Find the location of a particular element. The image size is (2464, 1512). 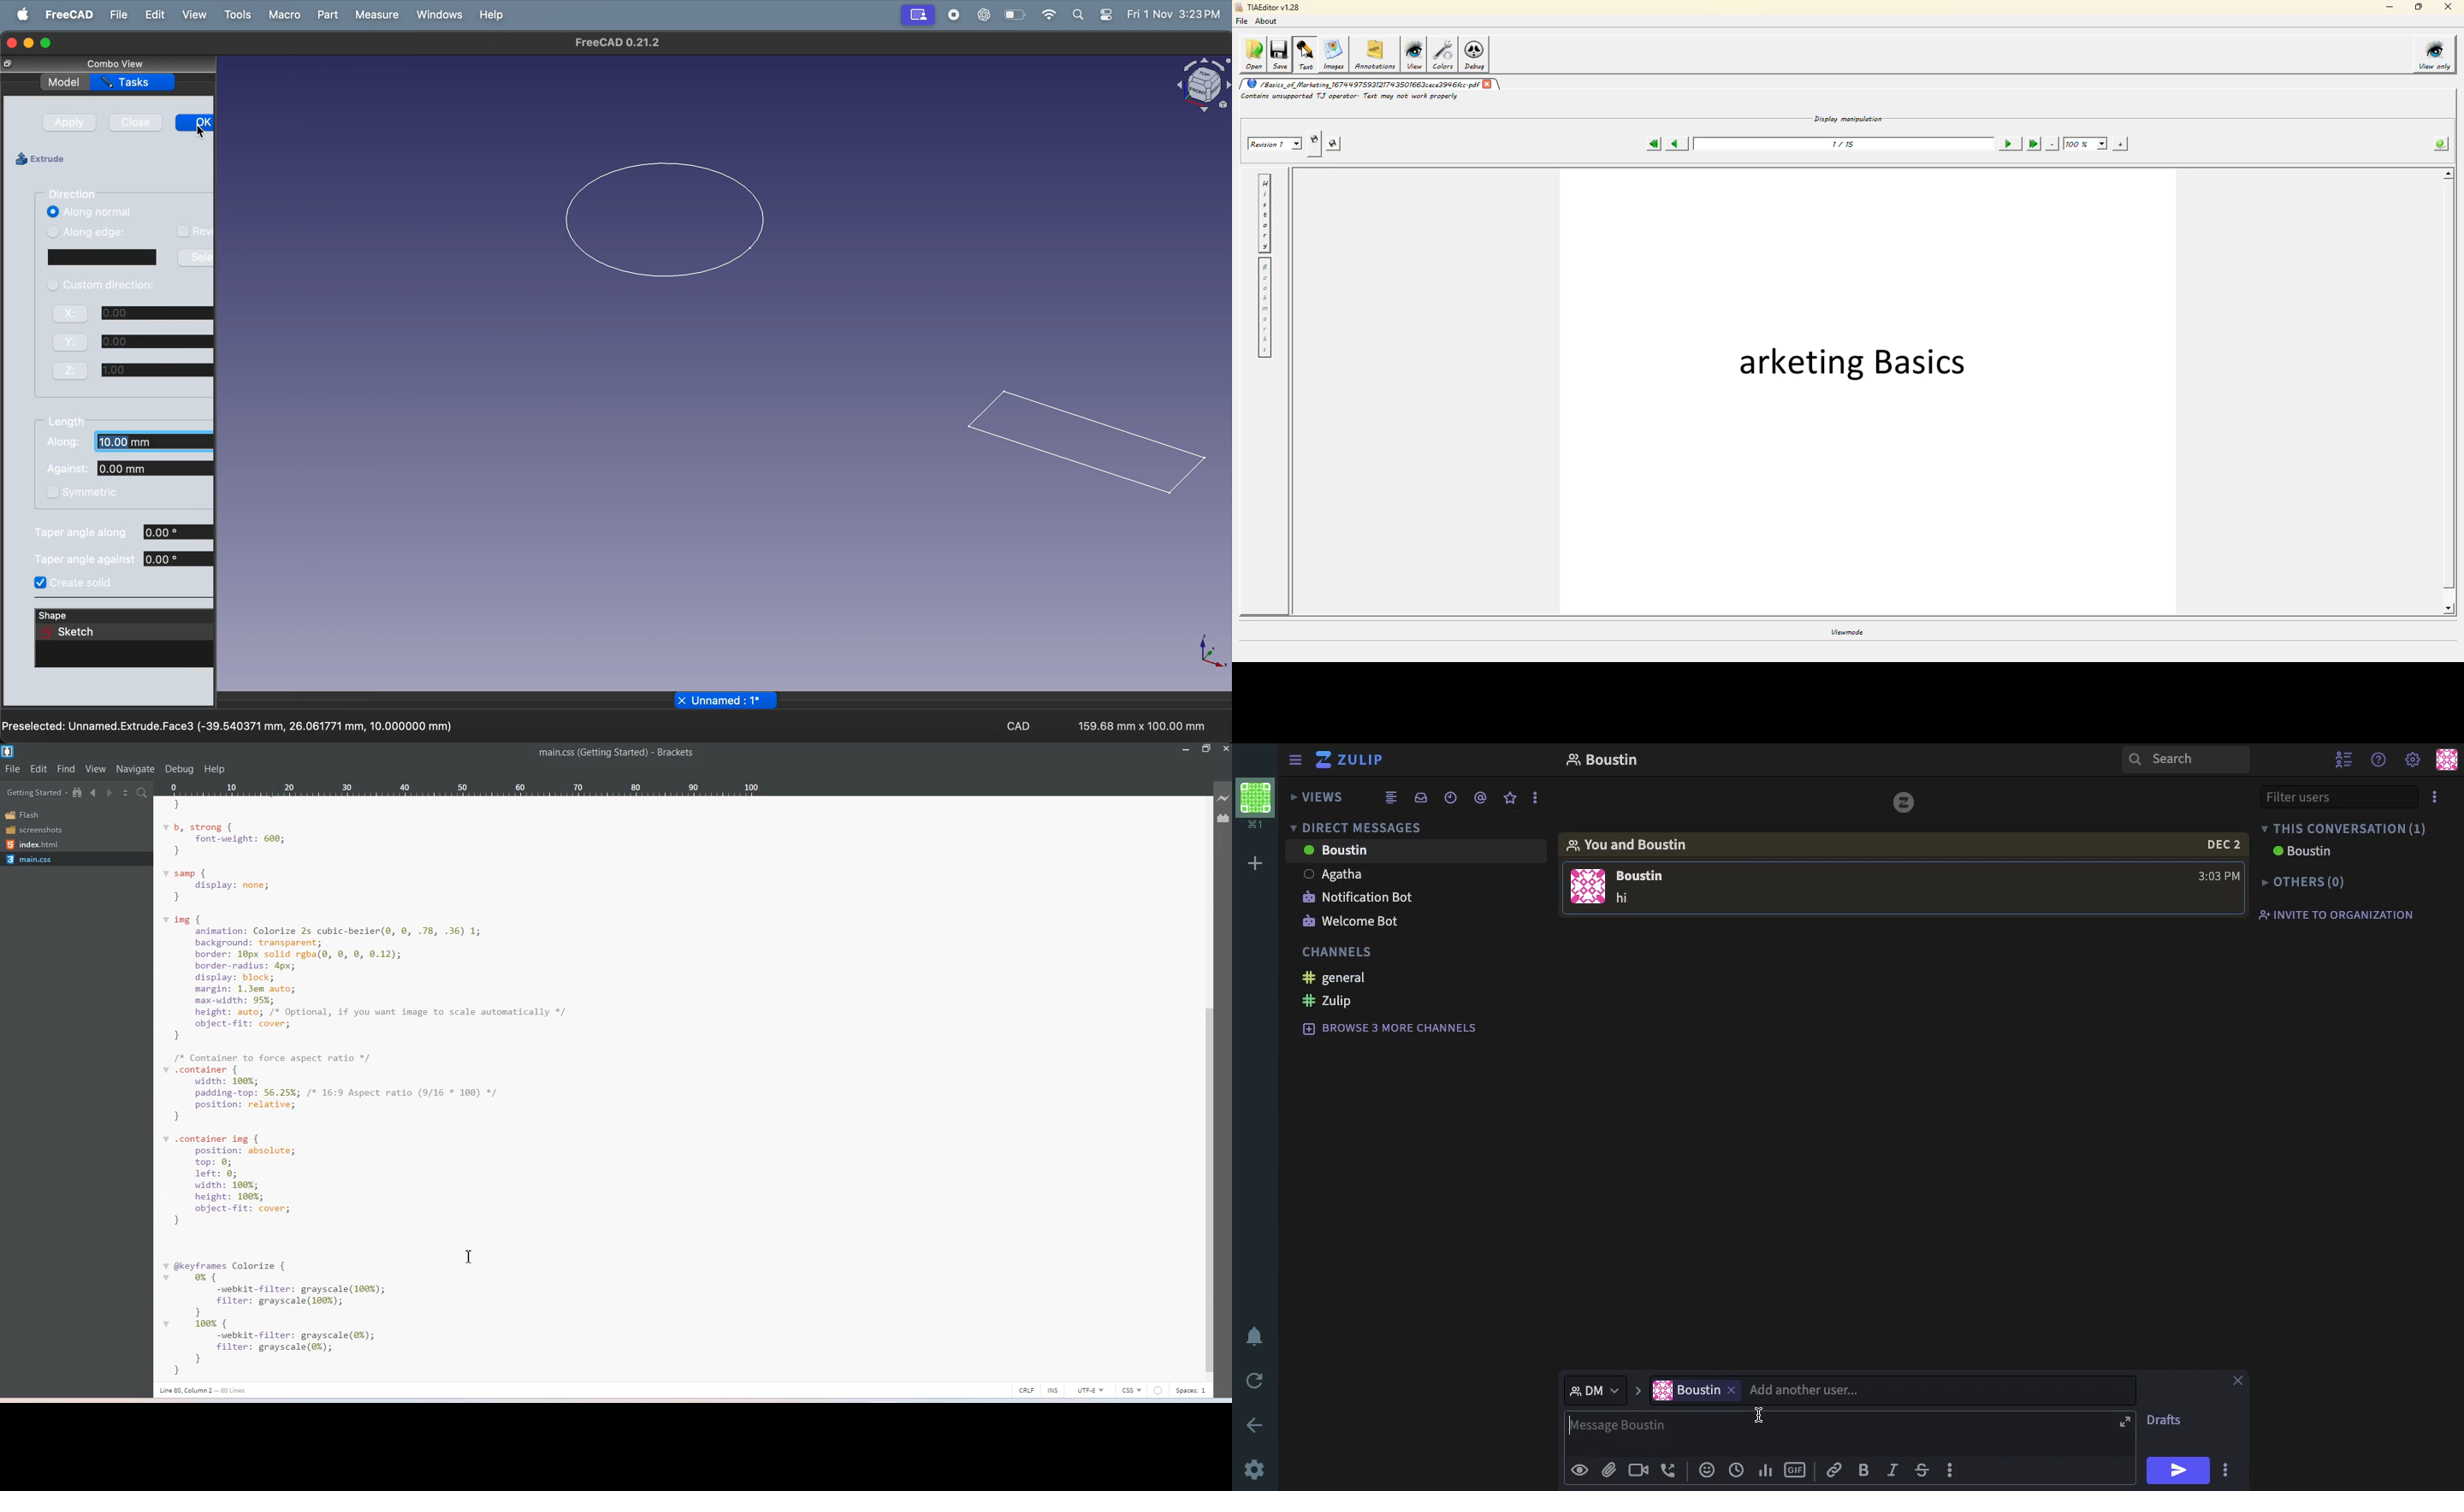

settings is located at coordinates (1107, 15).